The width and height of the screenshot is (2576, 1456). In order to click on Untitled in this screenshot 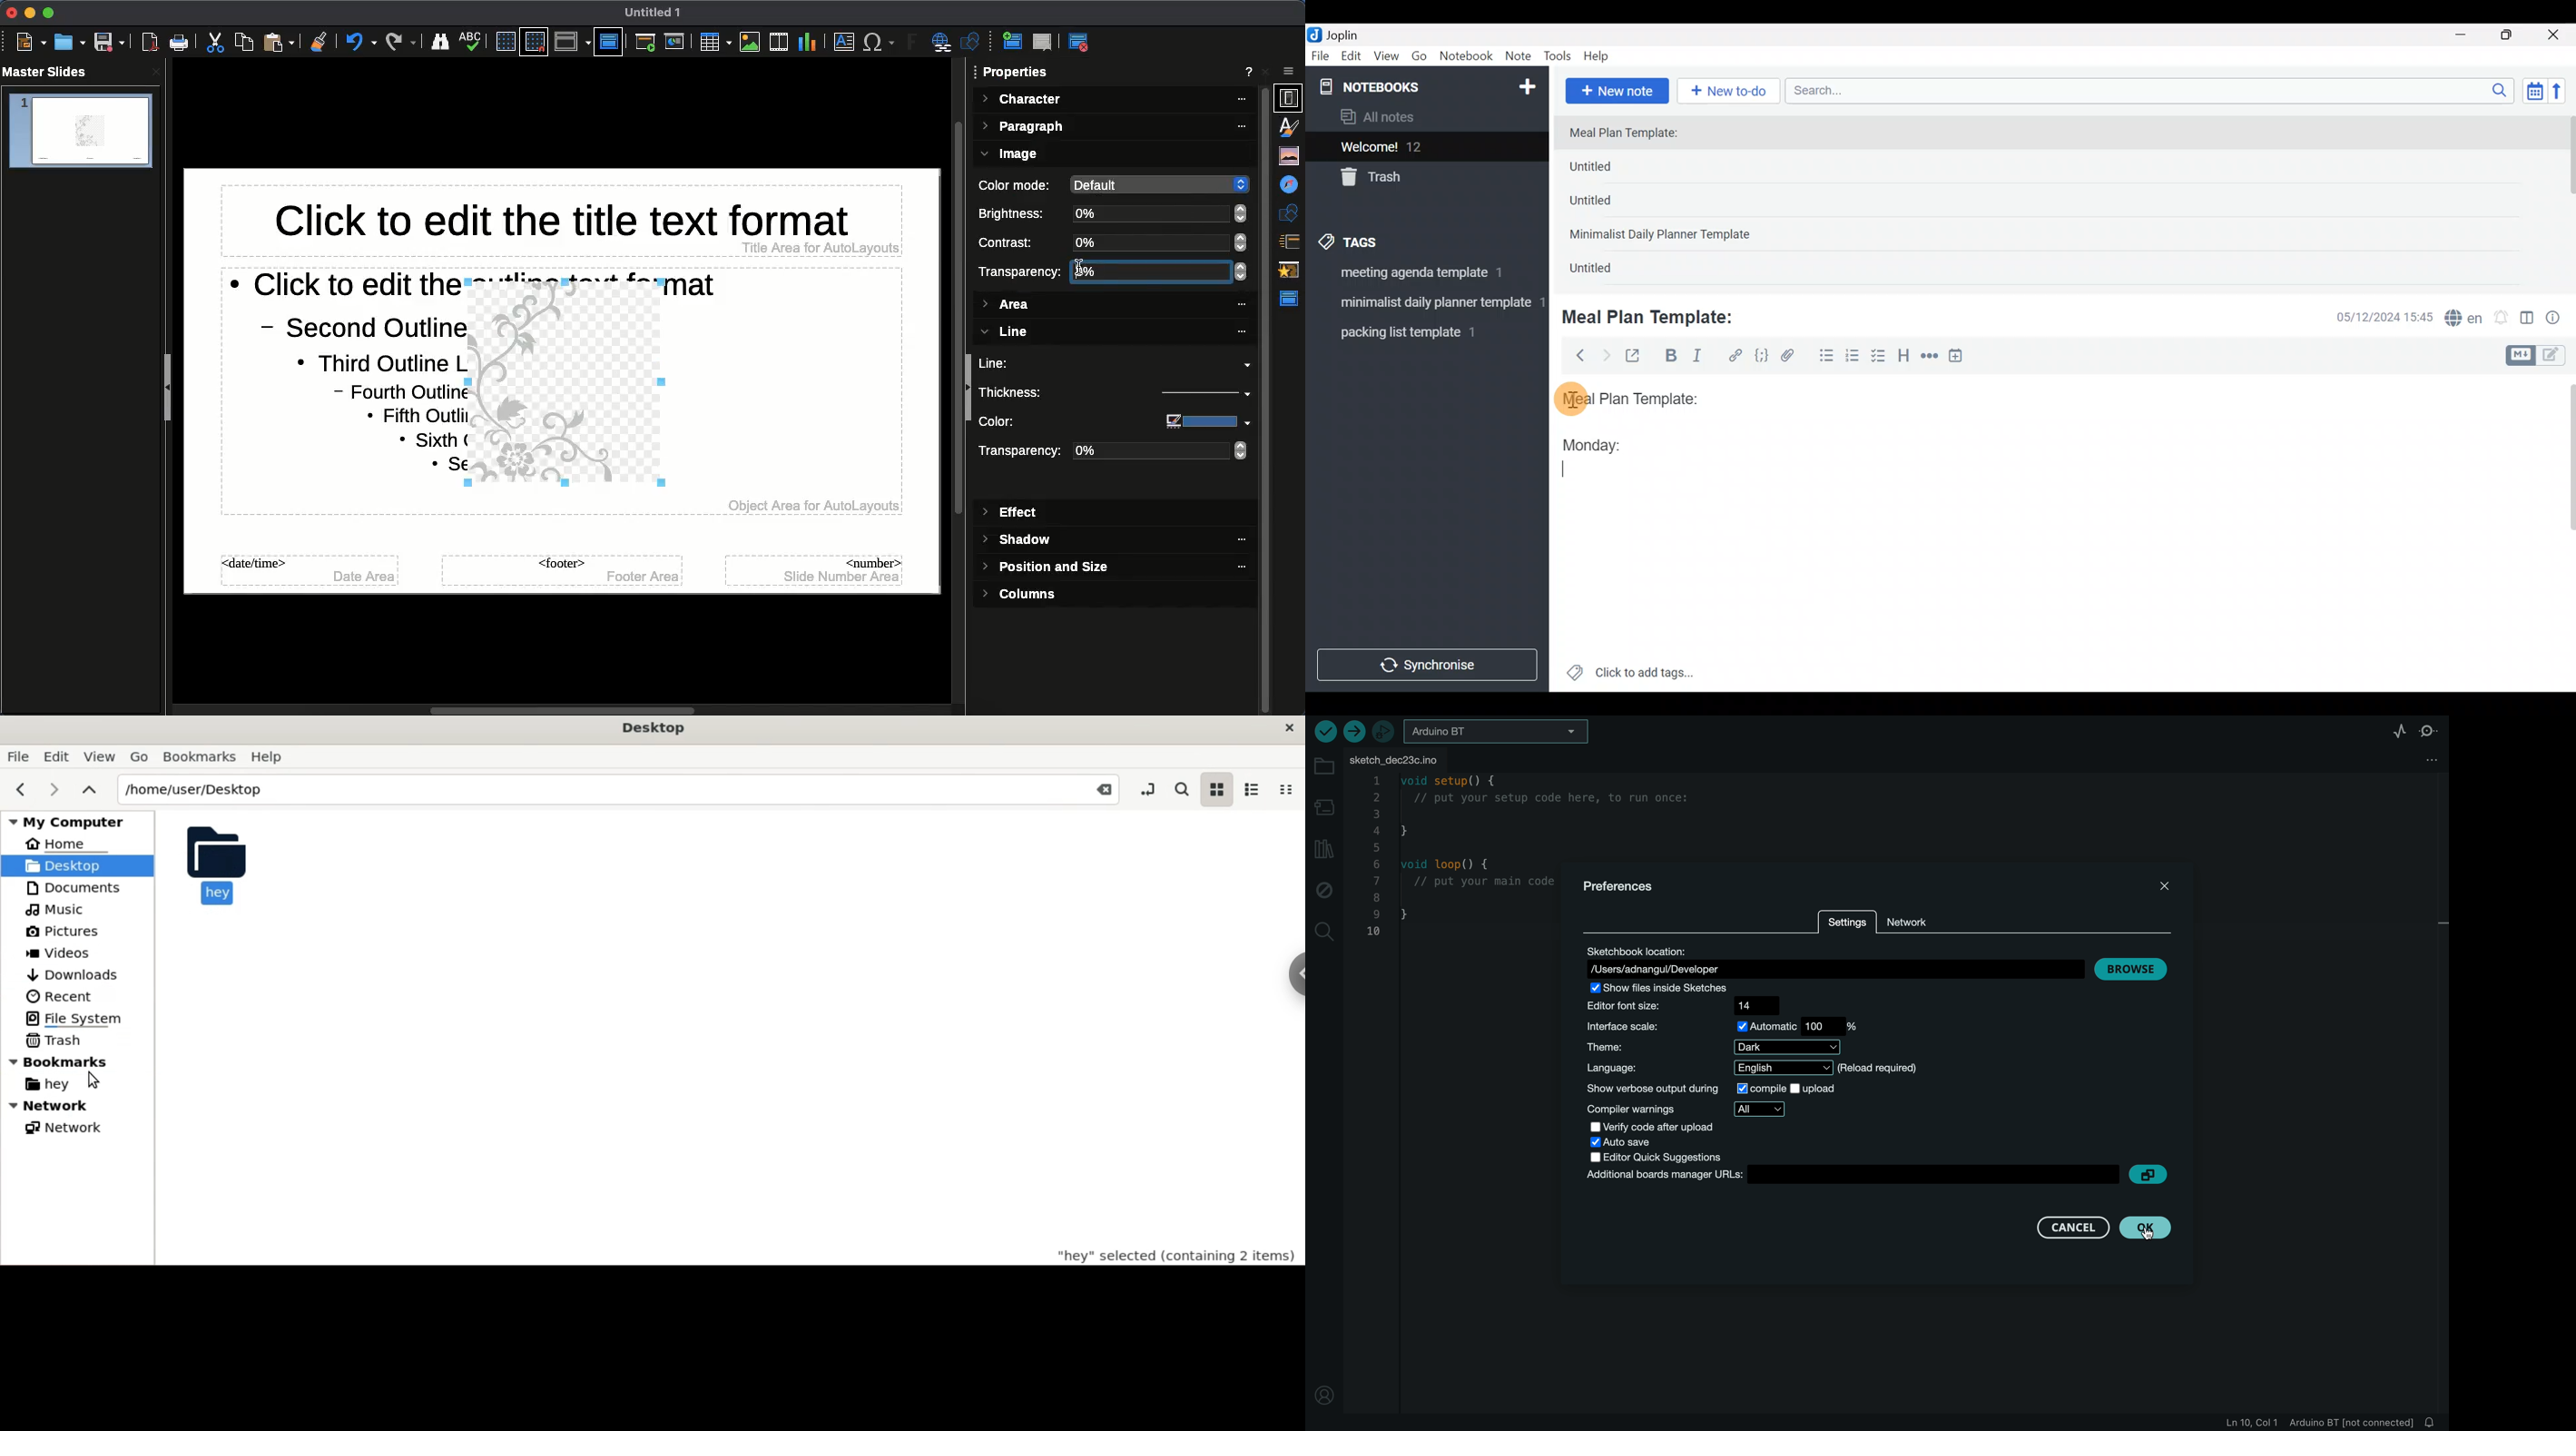, I will do `click(1613, 170)`.